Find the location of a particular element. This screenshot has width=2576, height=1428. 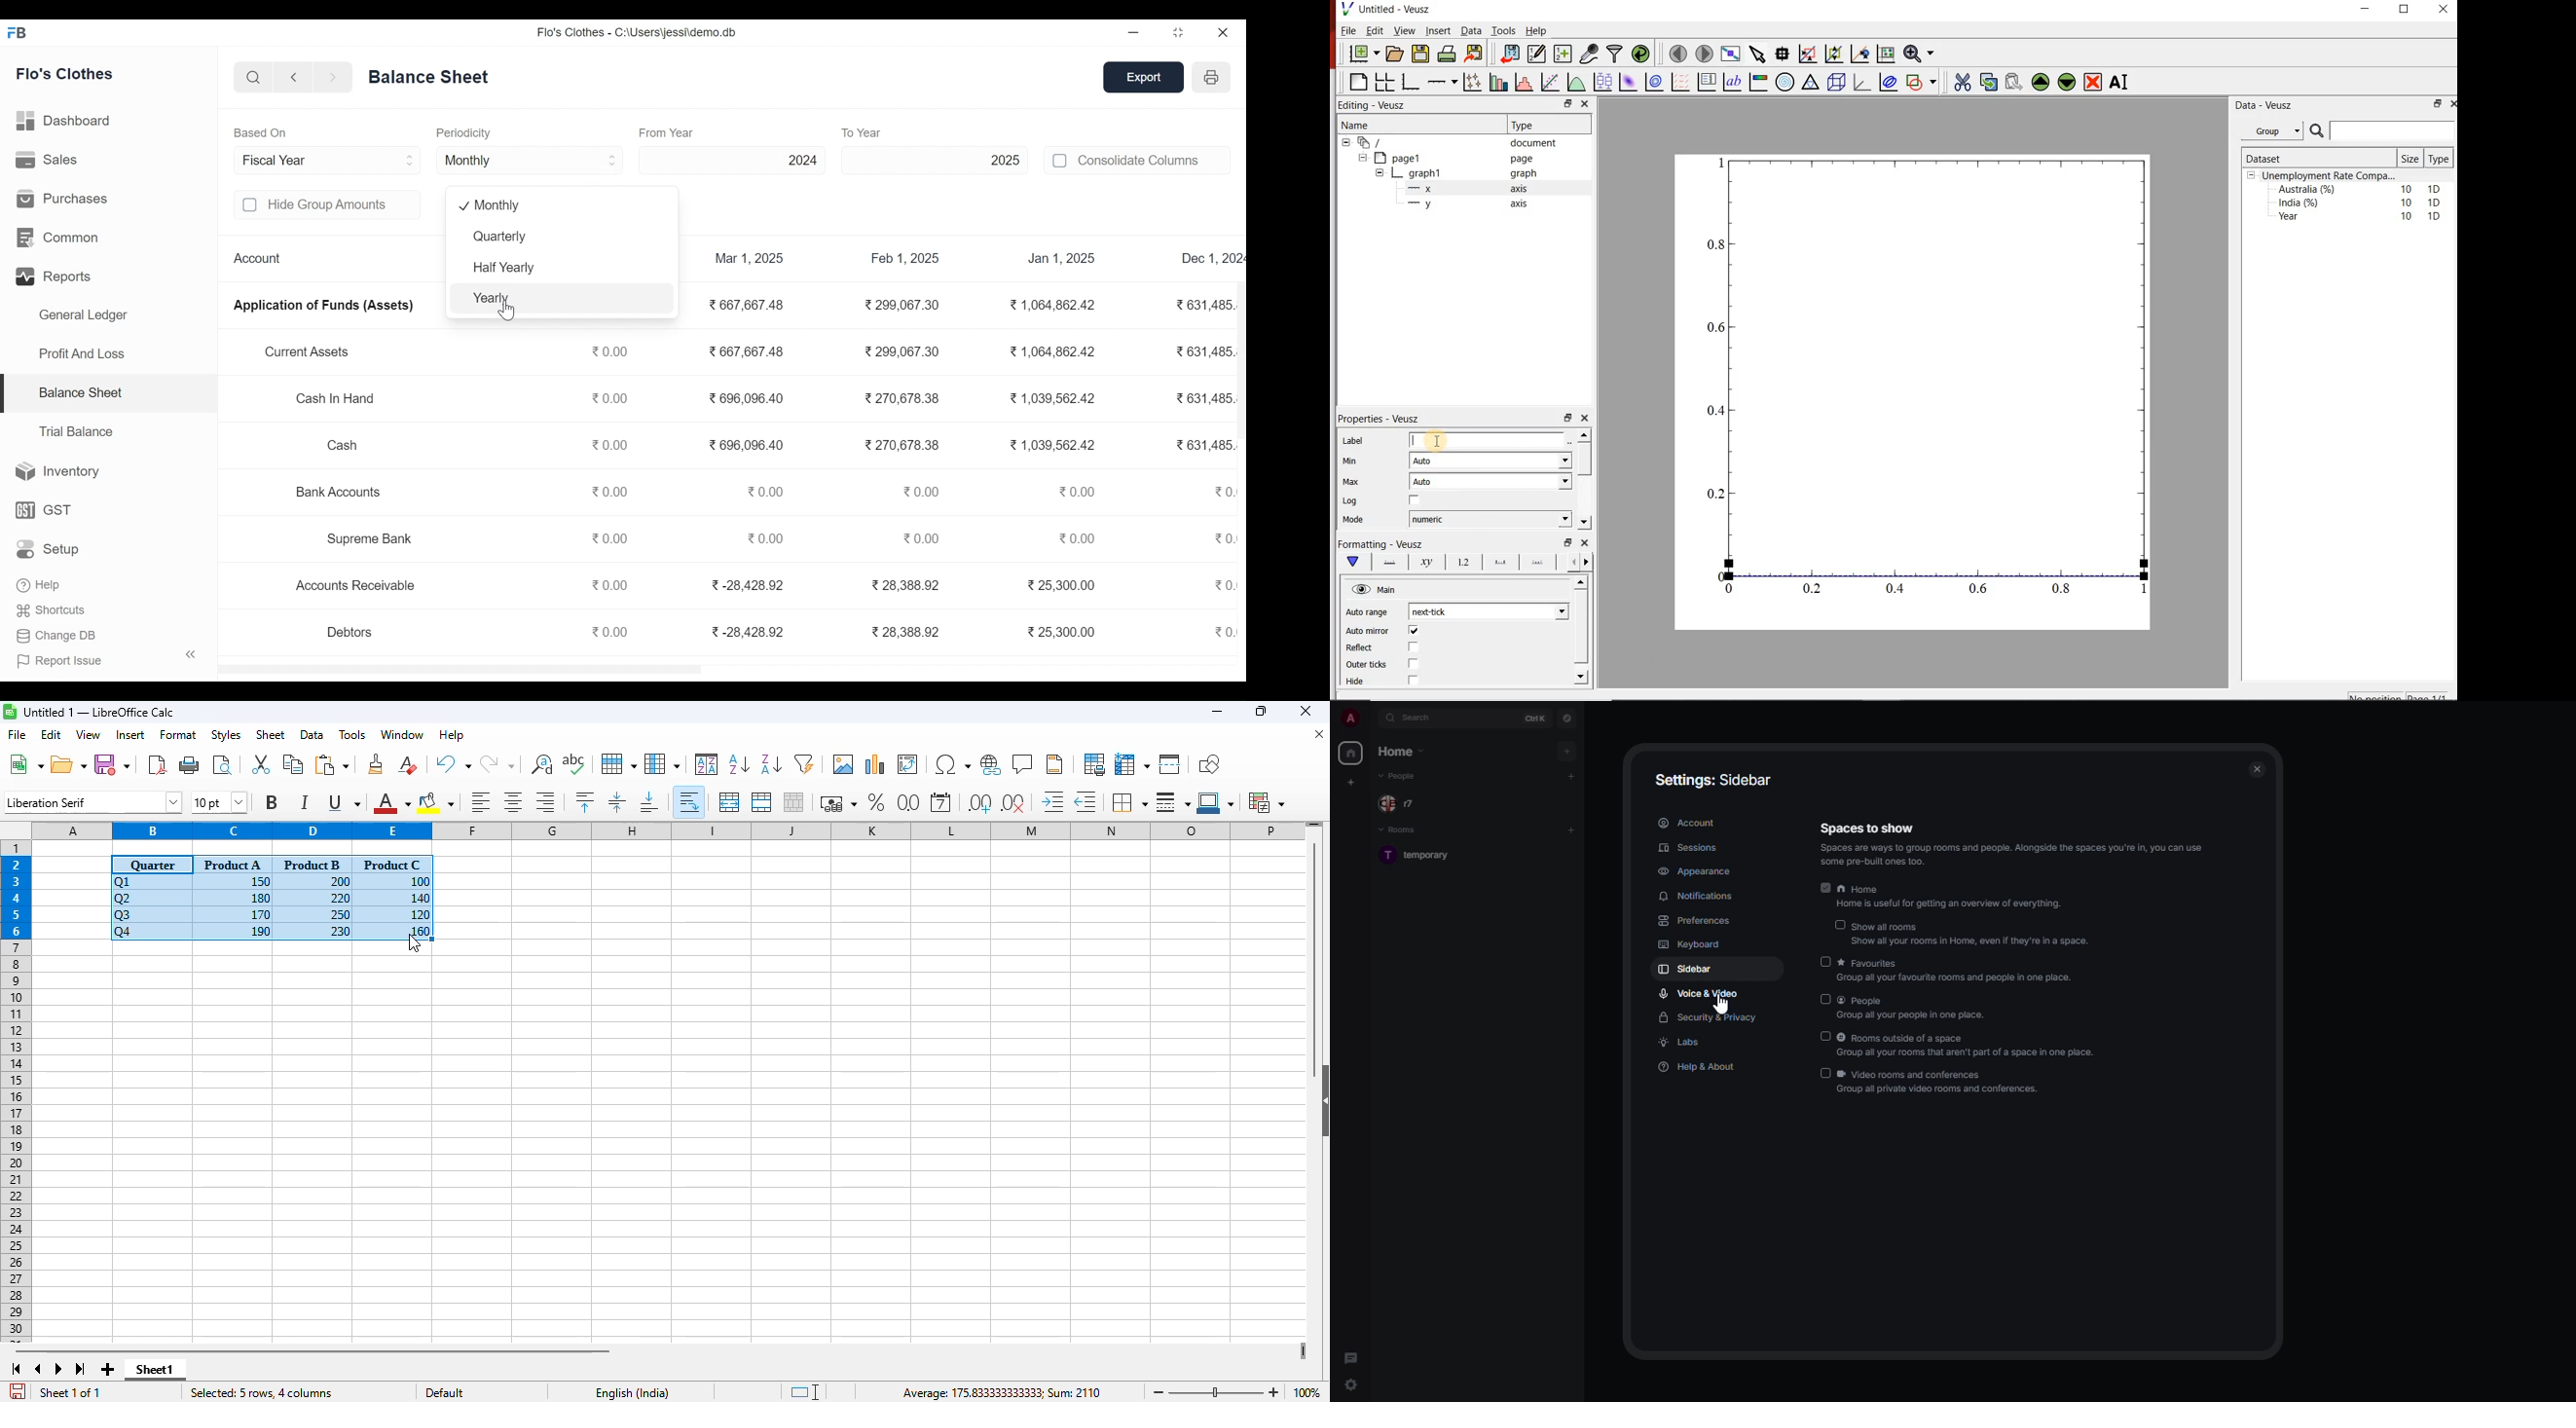

Yearly is located at coordinates (563, 299).